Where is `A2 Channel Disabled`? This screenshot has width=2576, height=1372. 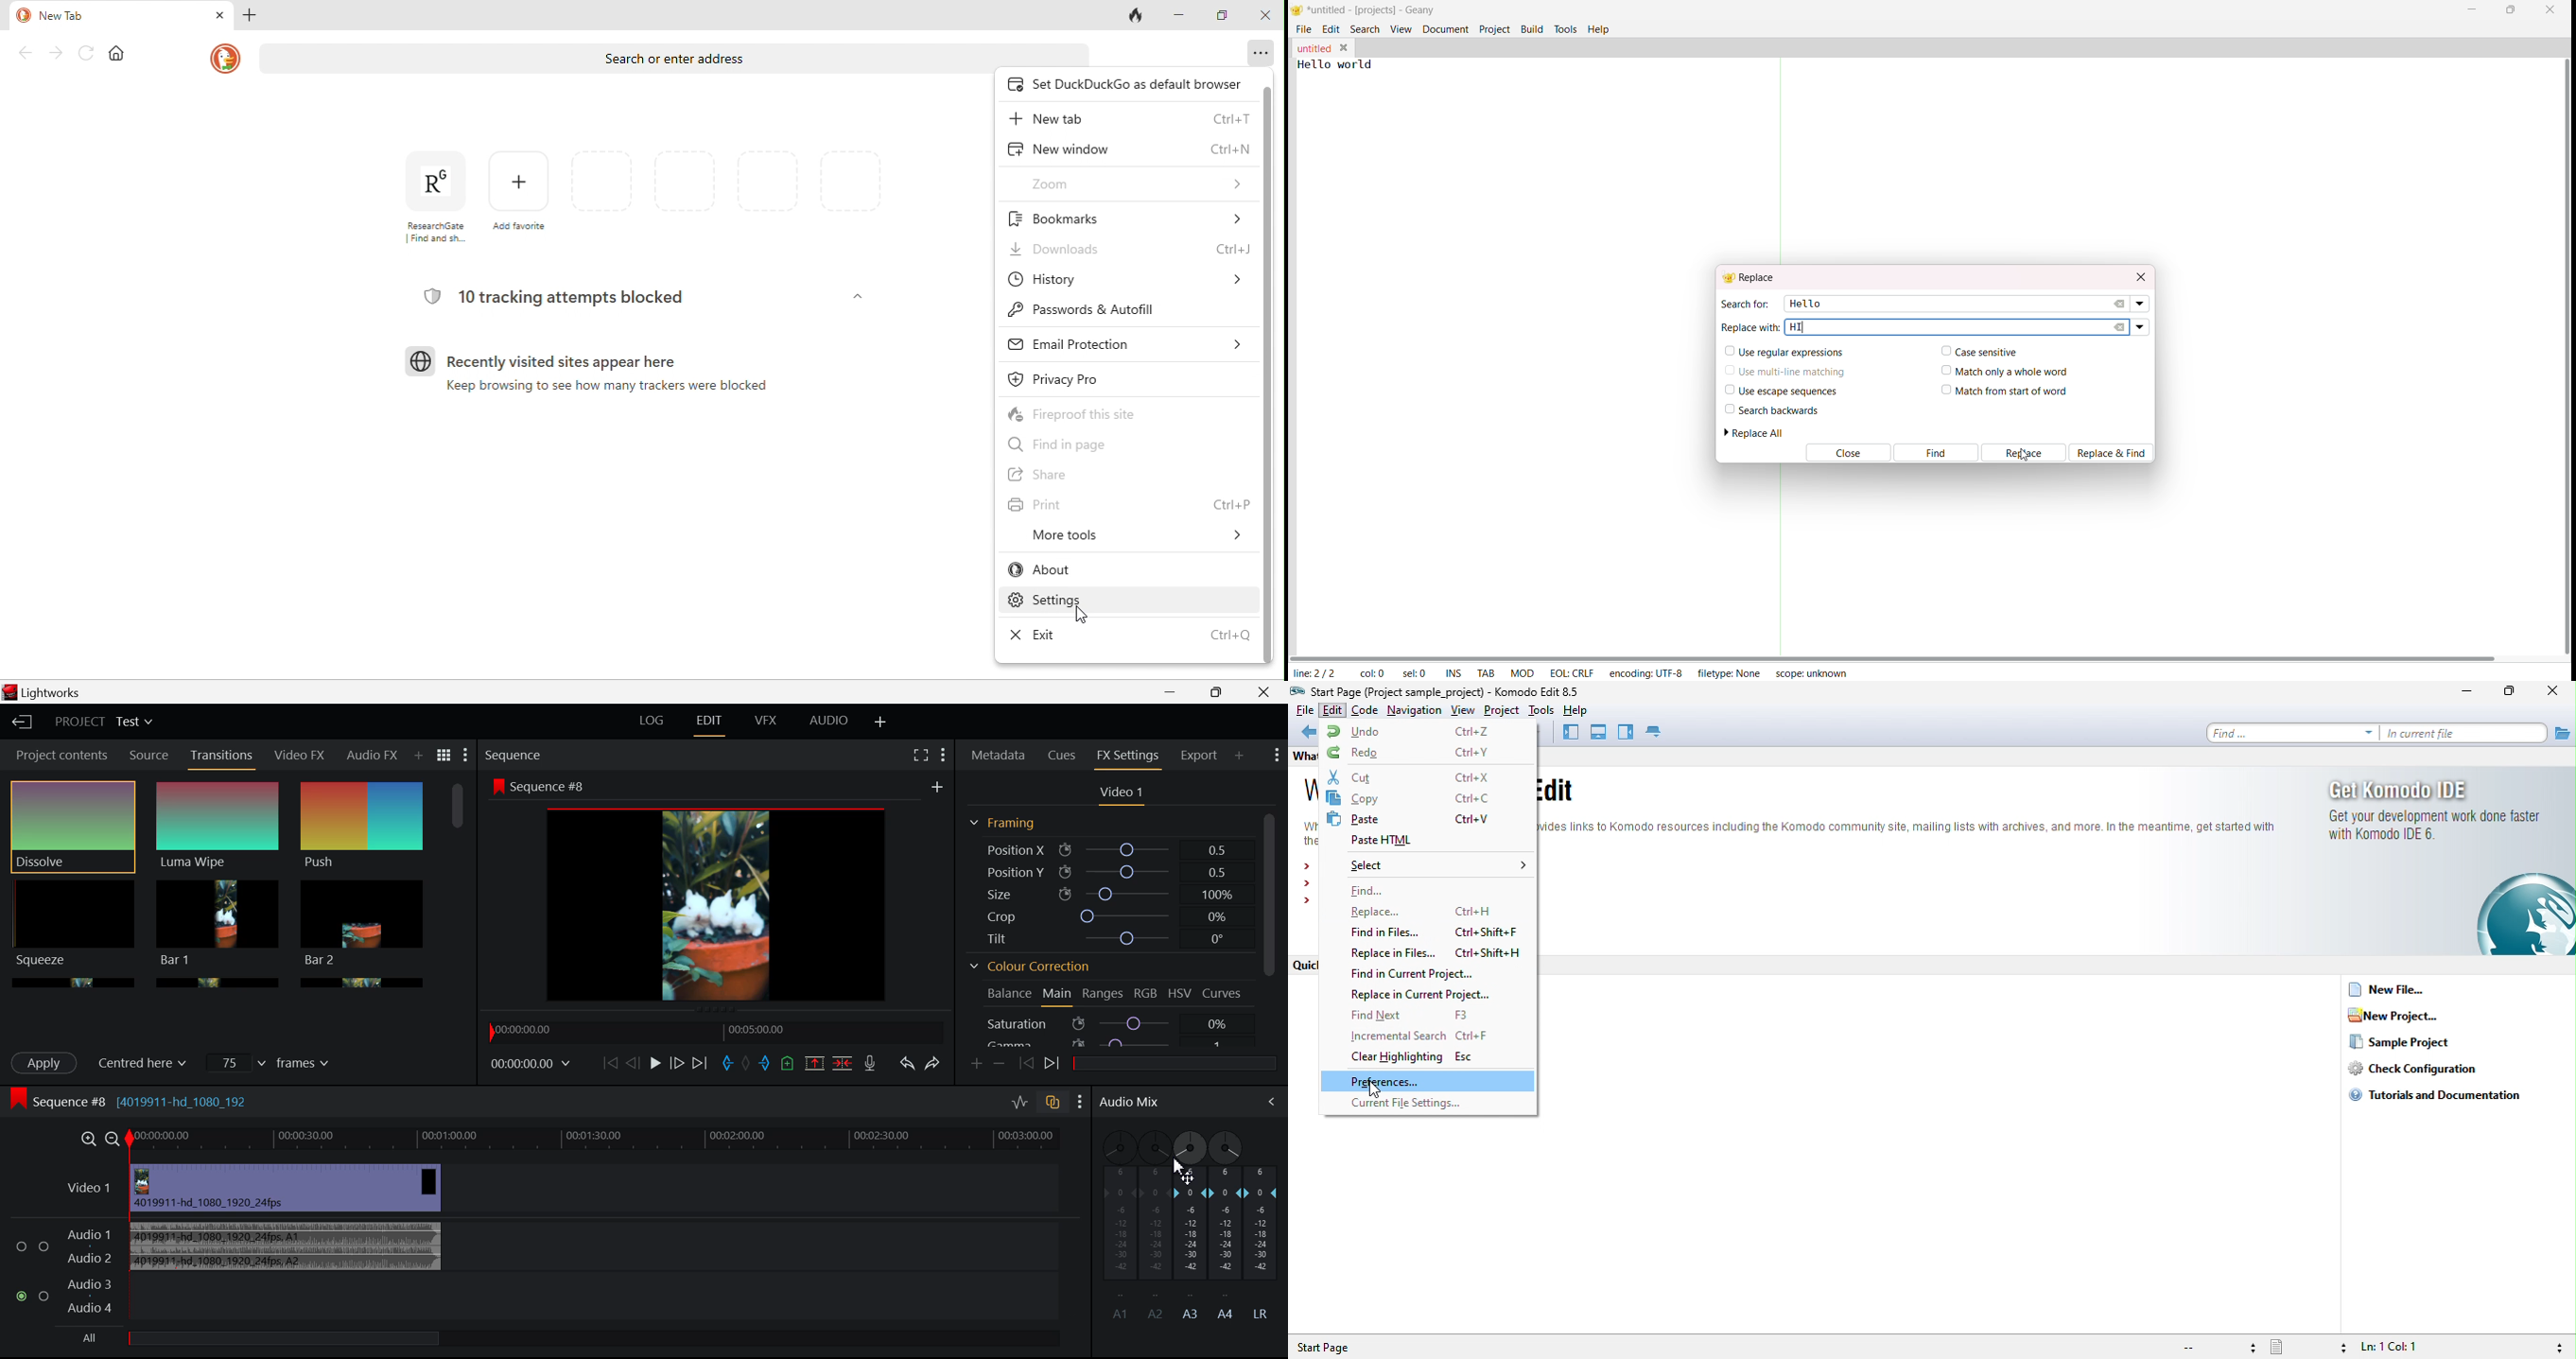 A2 Channel Disabled is located at coordinates (1155, 1224).